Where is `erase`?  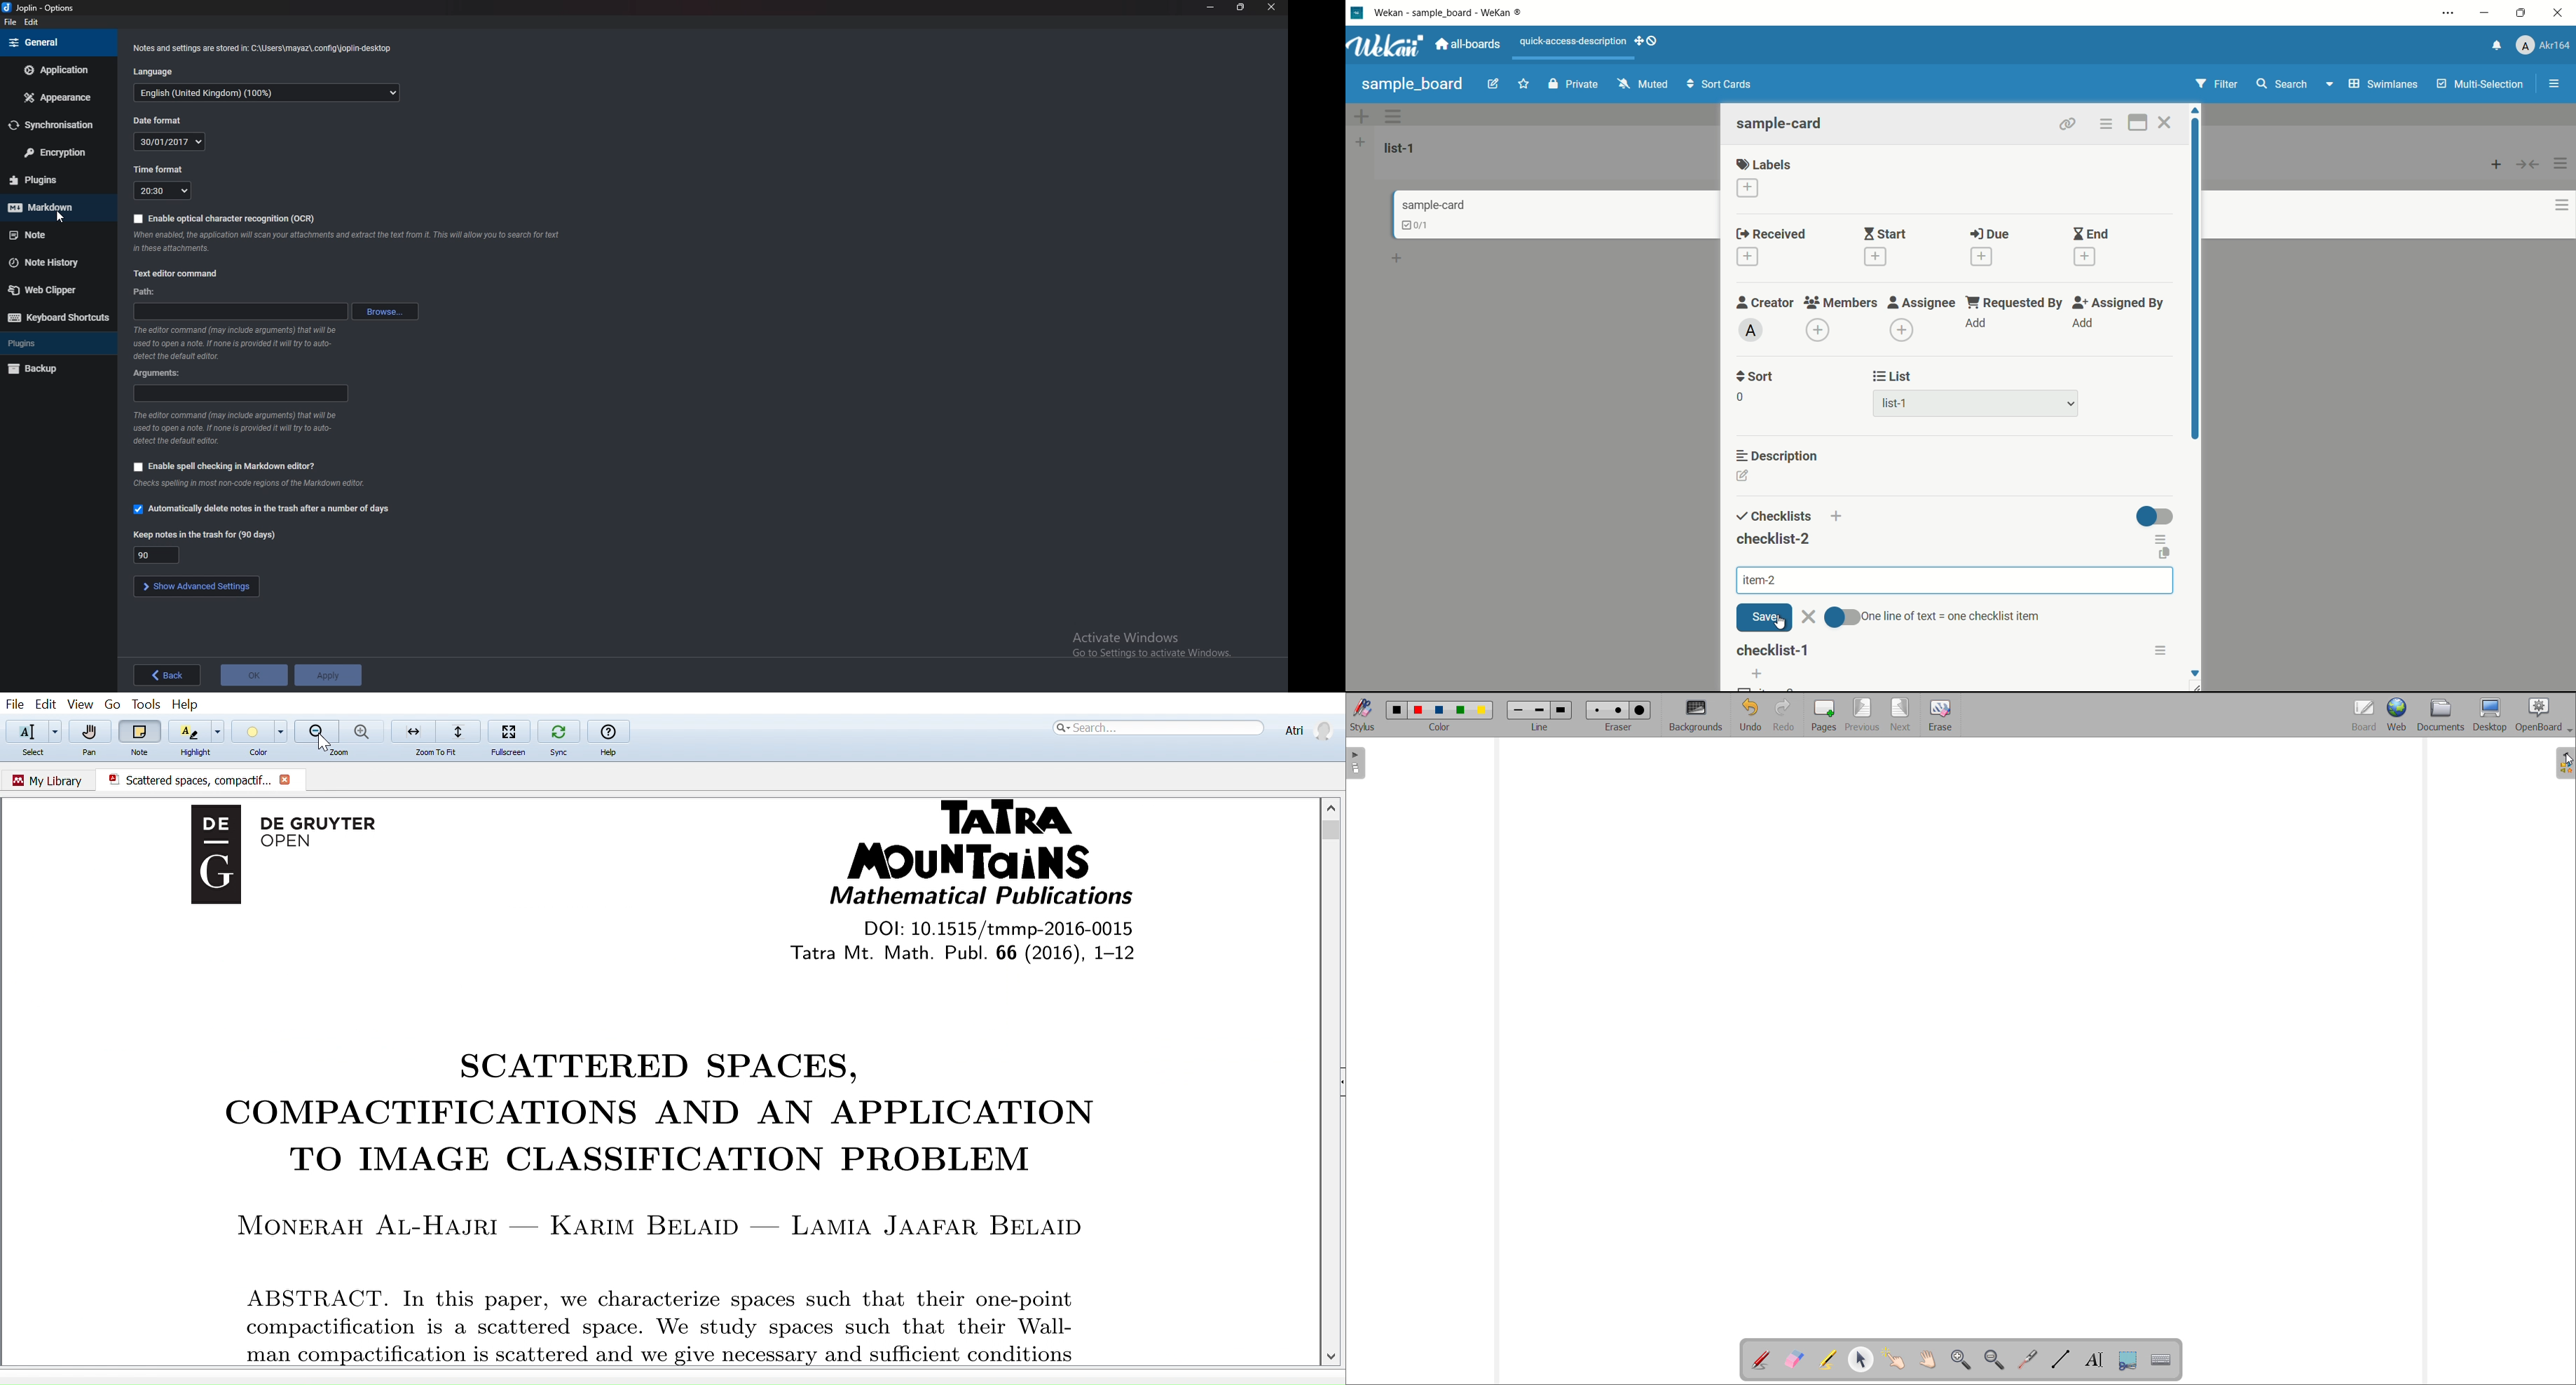 erase is located at coordinates (1940, 714).